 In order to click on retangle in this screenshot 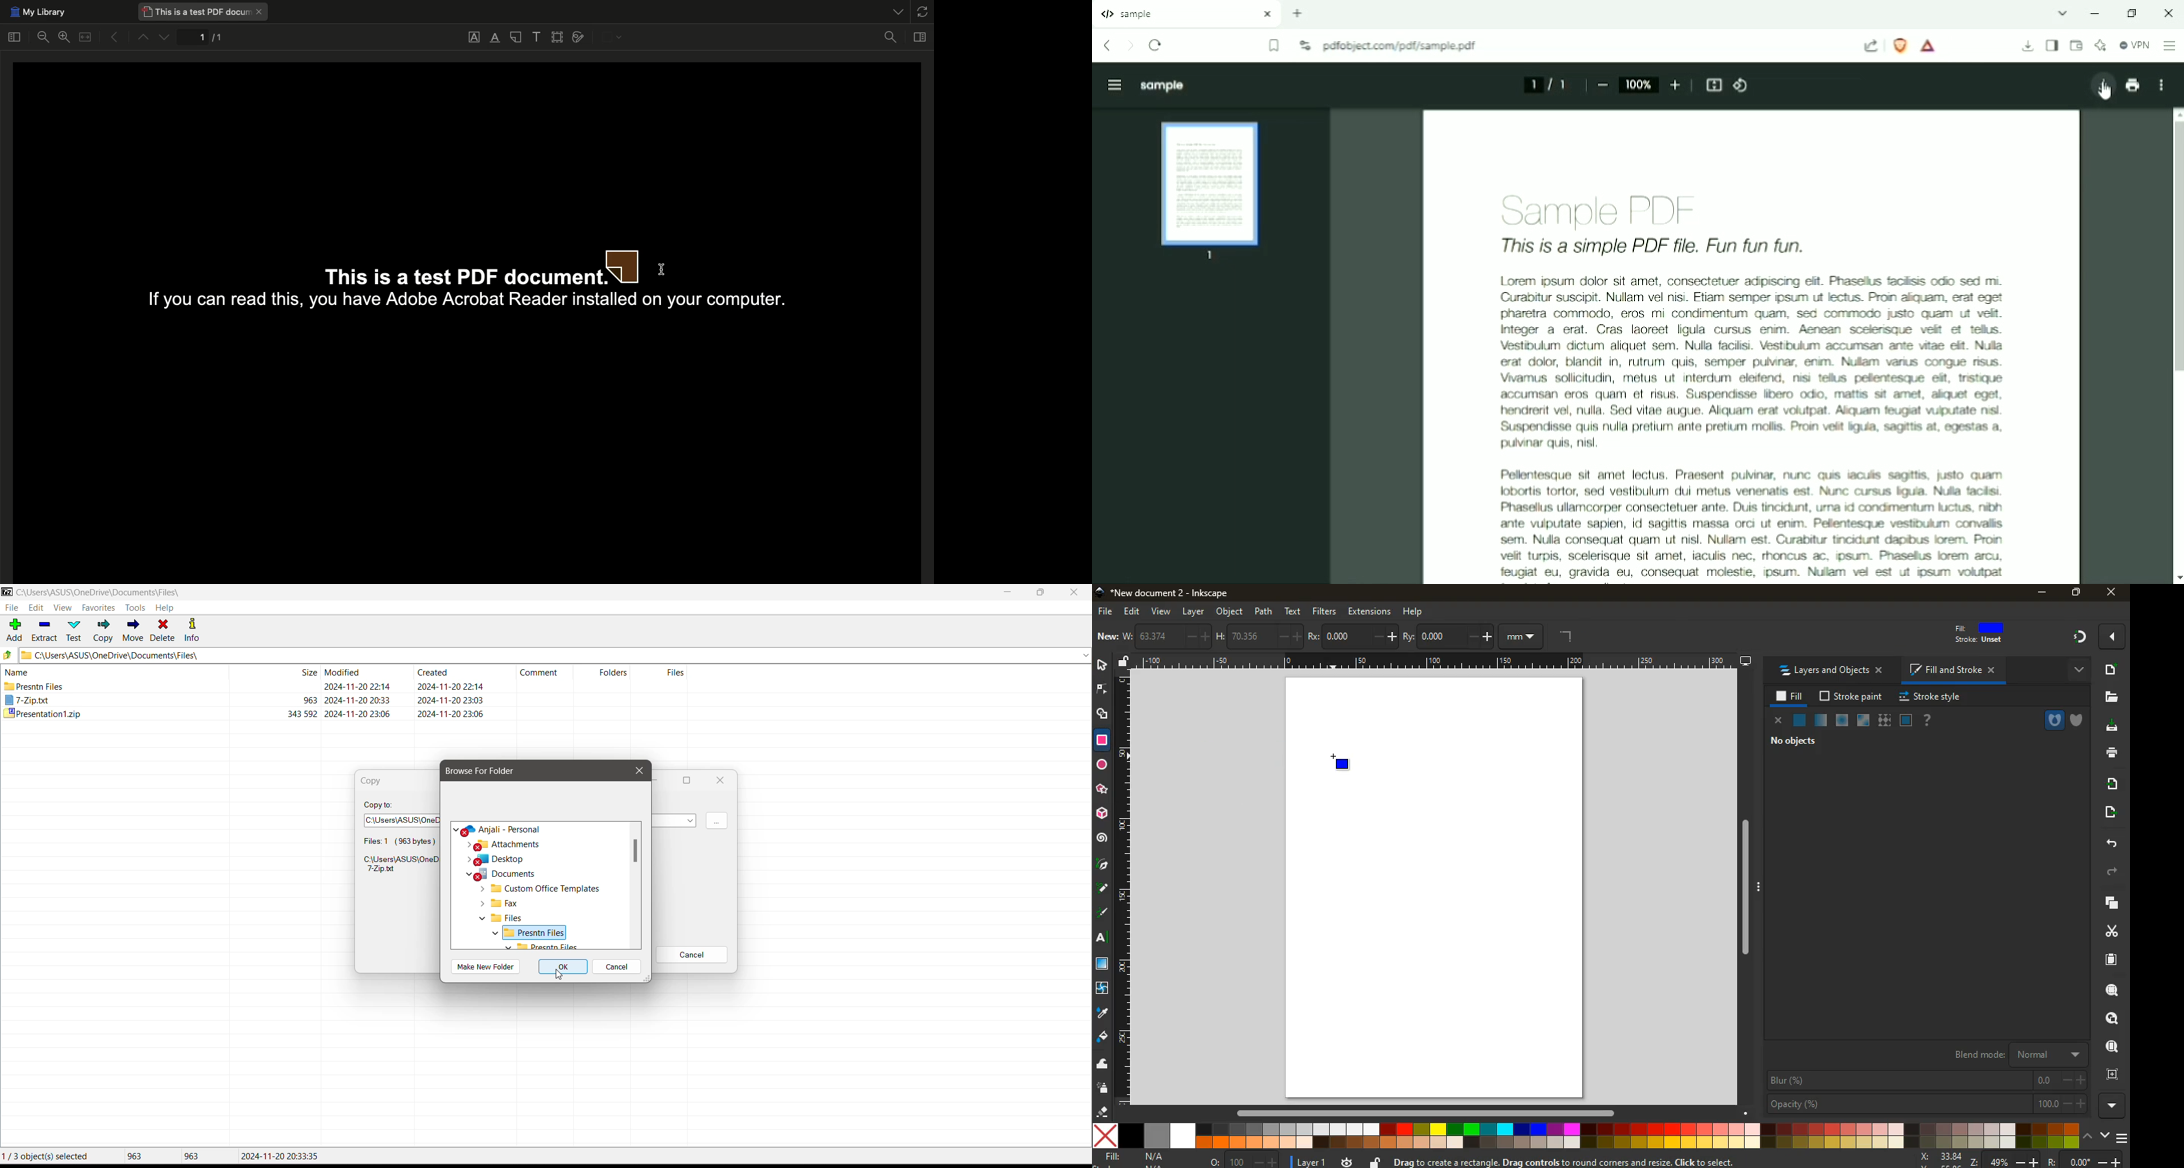, I will do `click(1341, 765)`.